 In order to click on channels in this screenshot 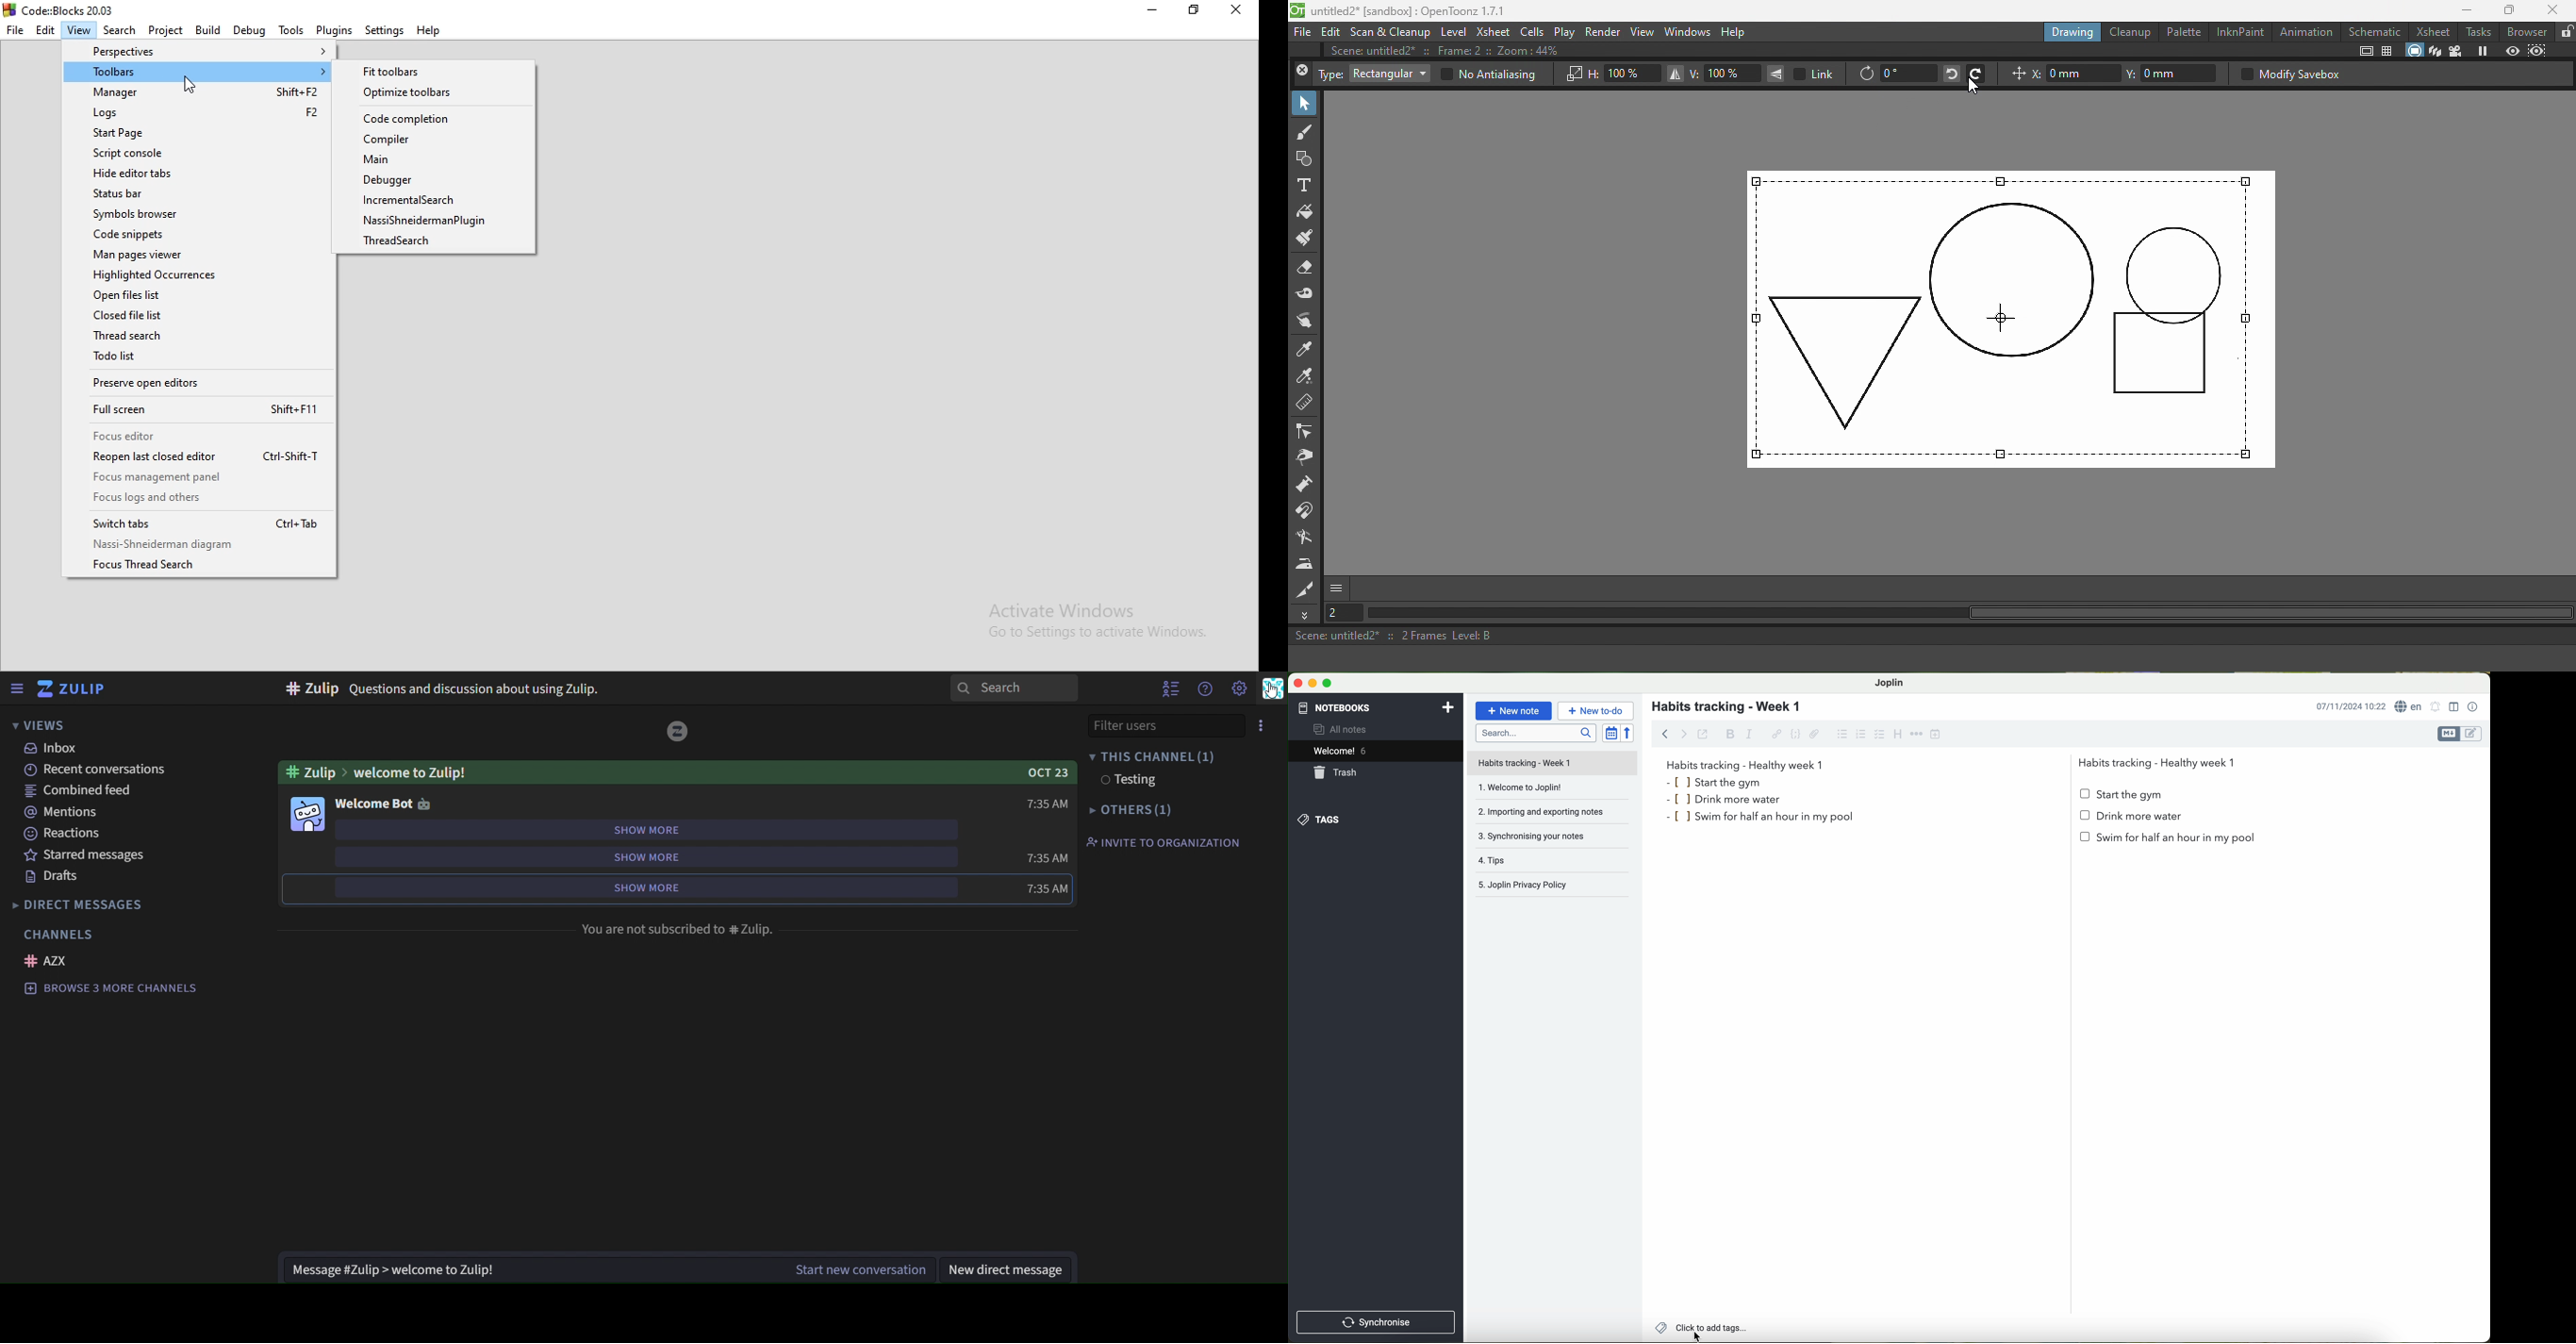, I will do `click(65, 936)`.